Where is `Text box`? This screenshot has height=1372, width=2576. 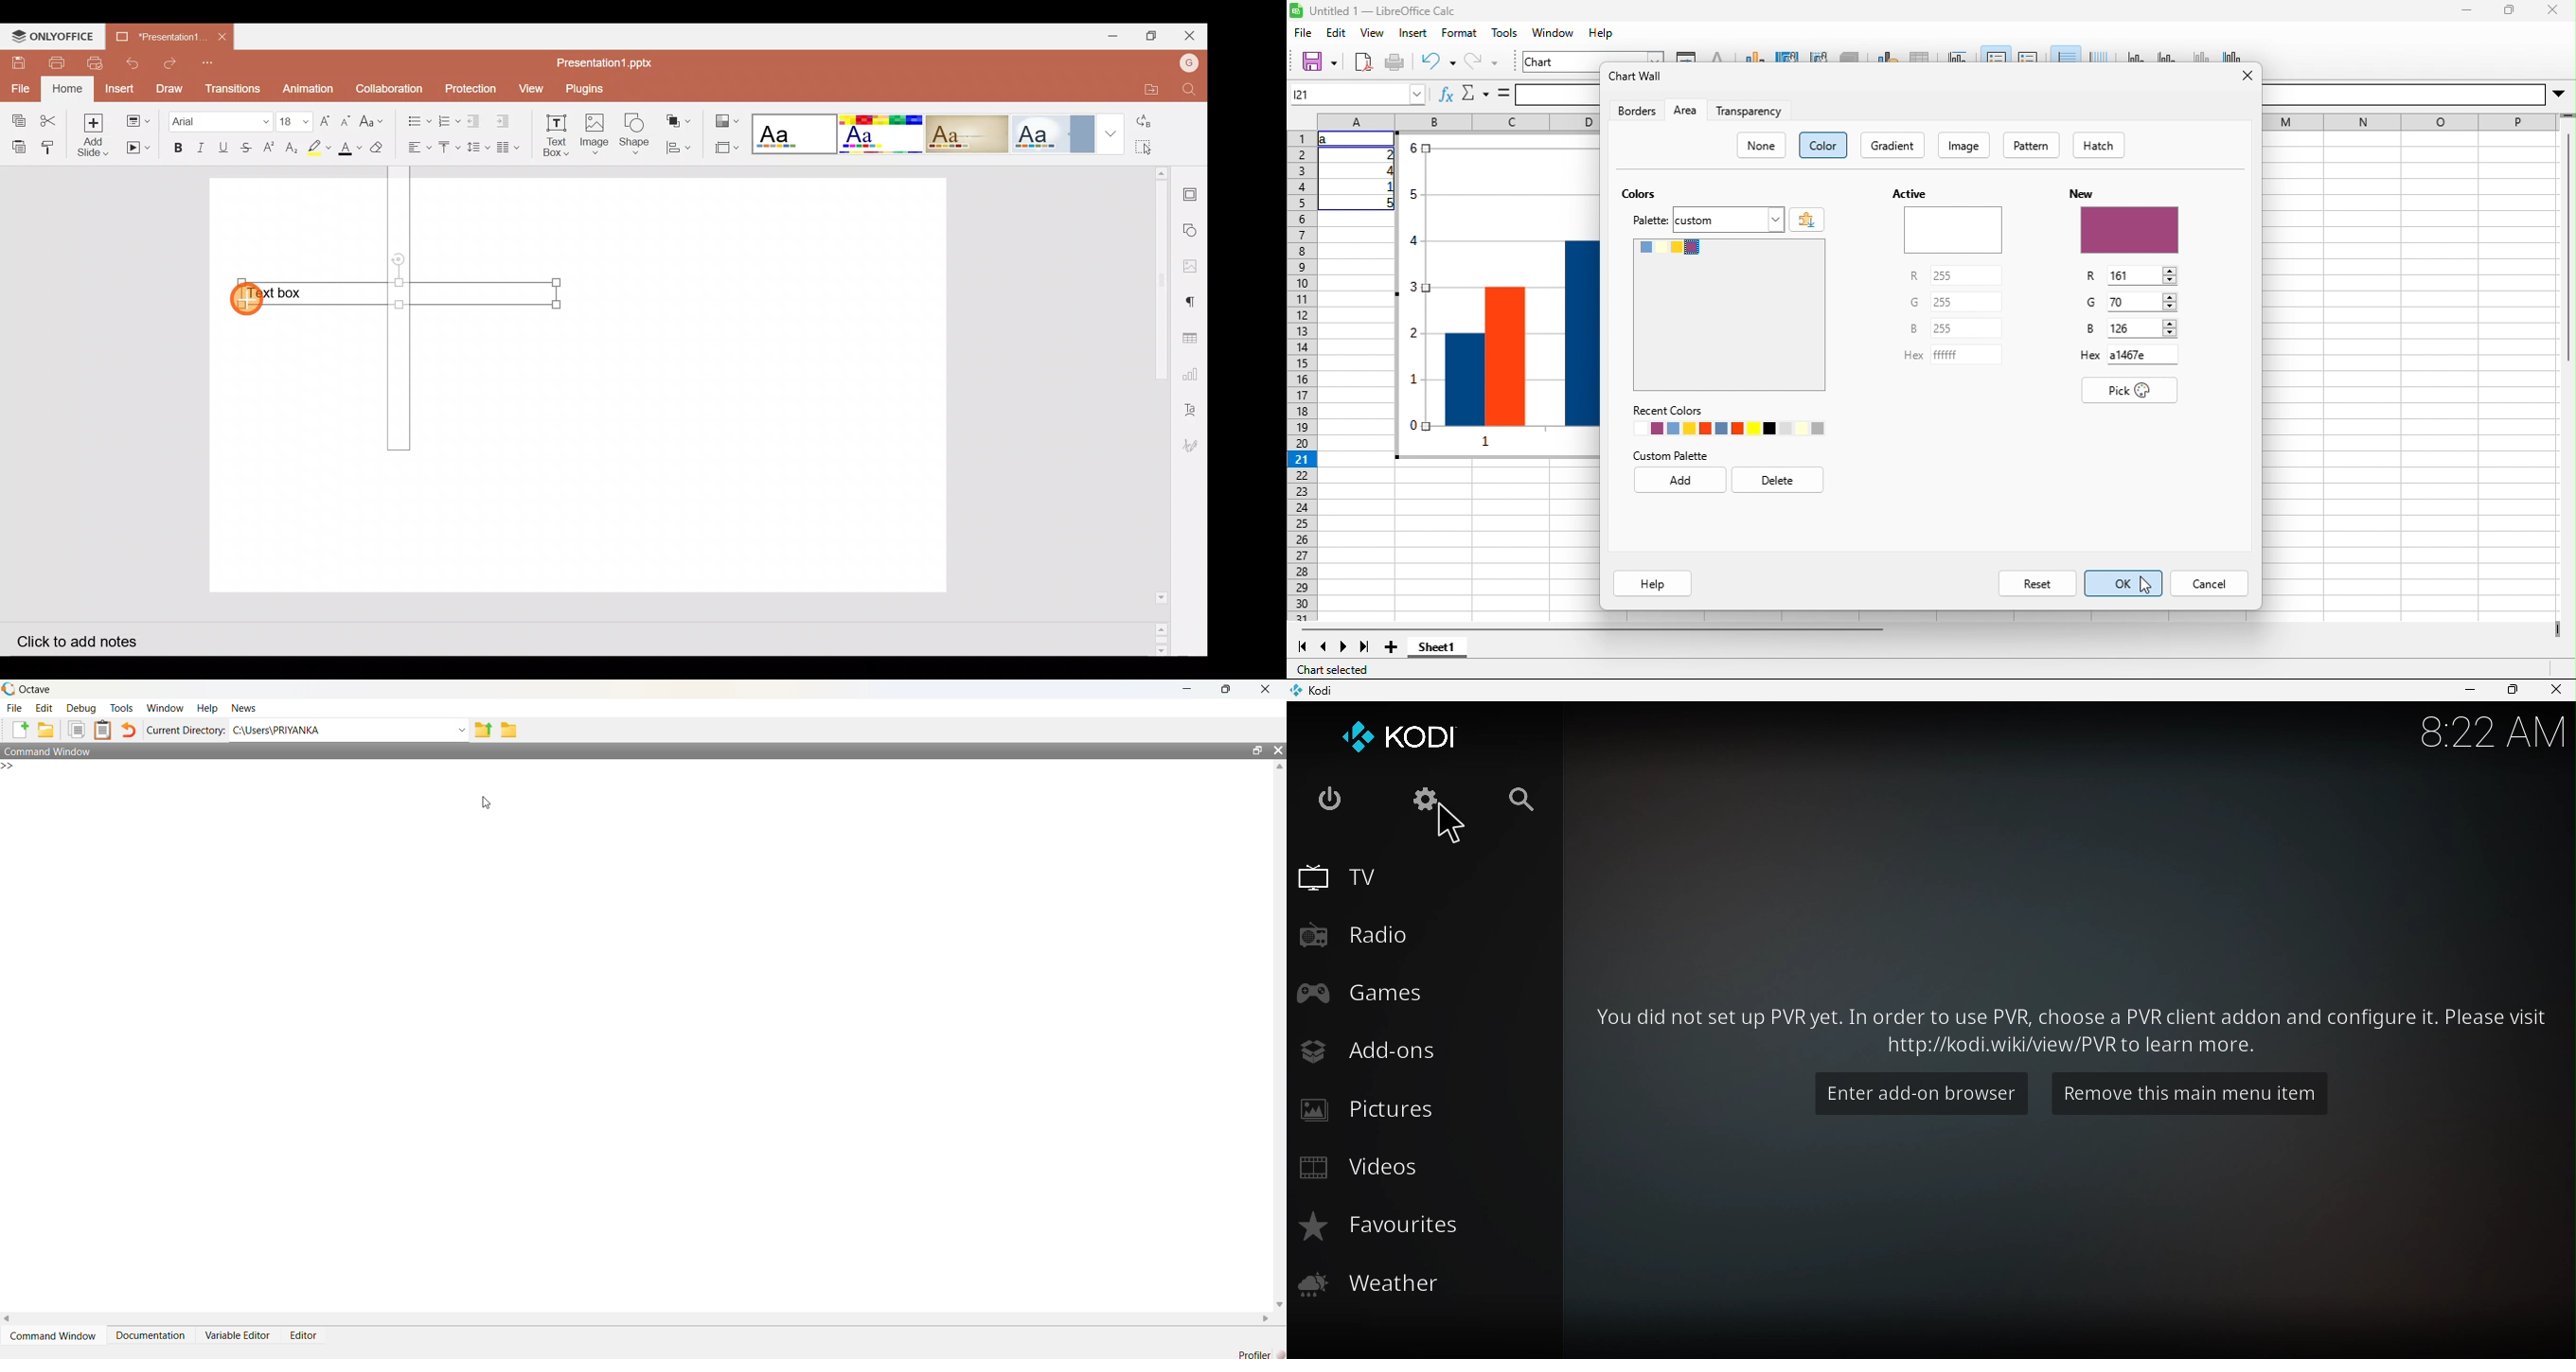
Text box is located at coordinates (394, 295).